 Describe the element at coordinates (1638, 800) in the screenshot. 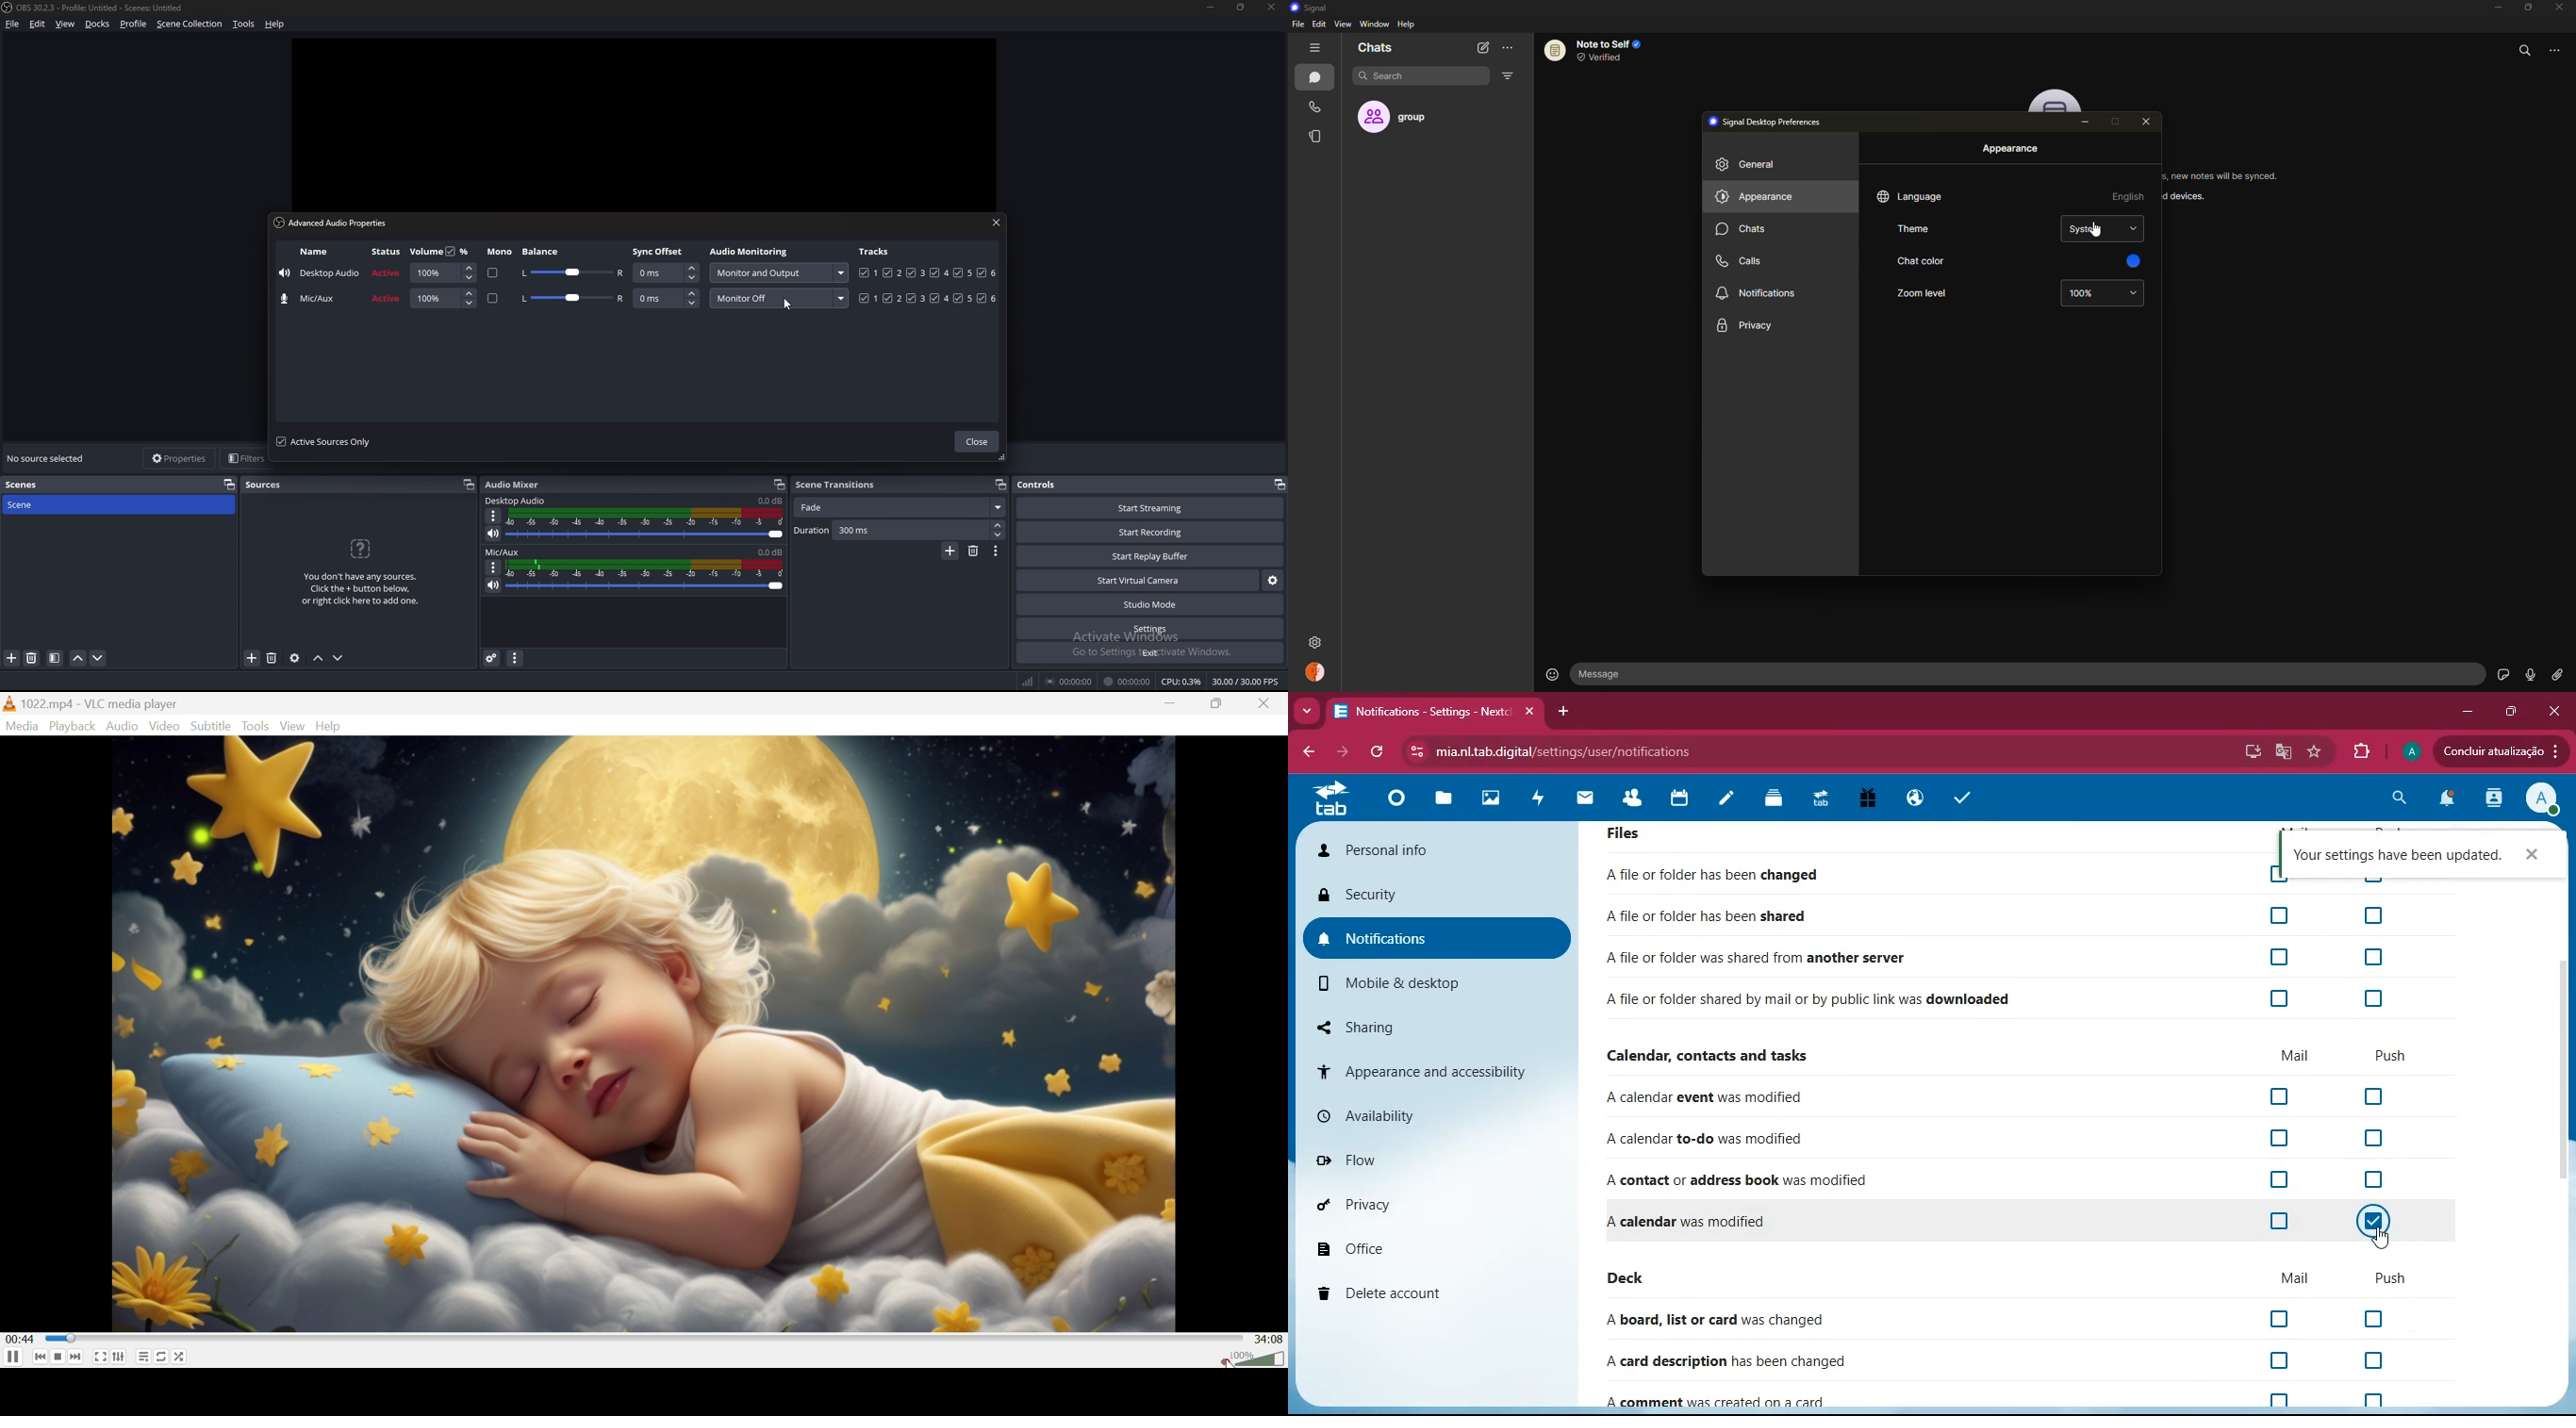

I see `friends` at that location.